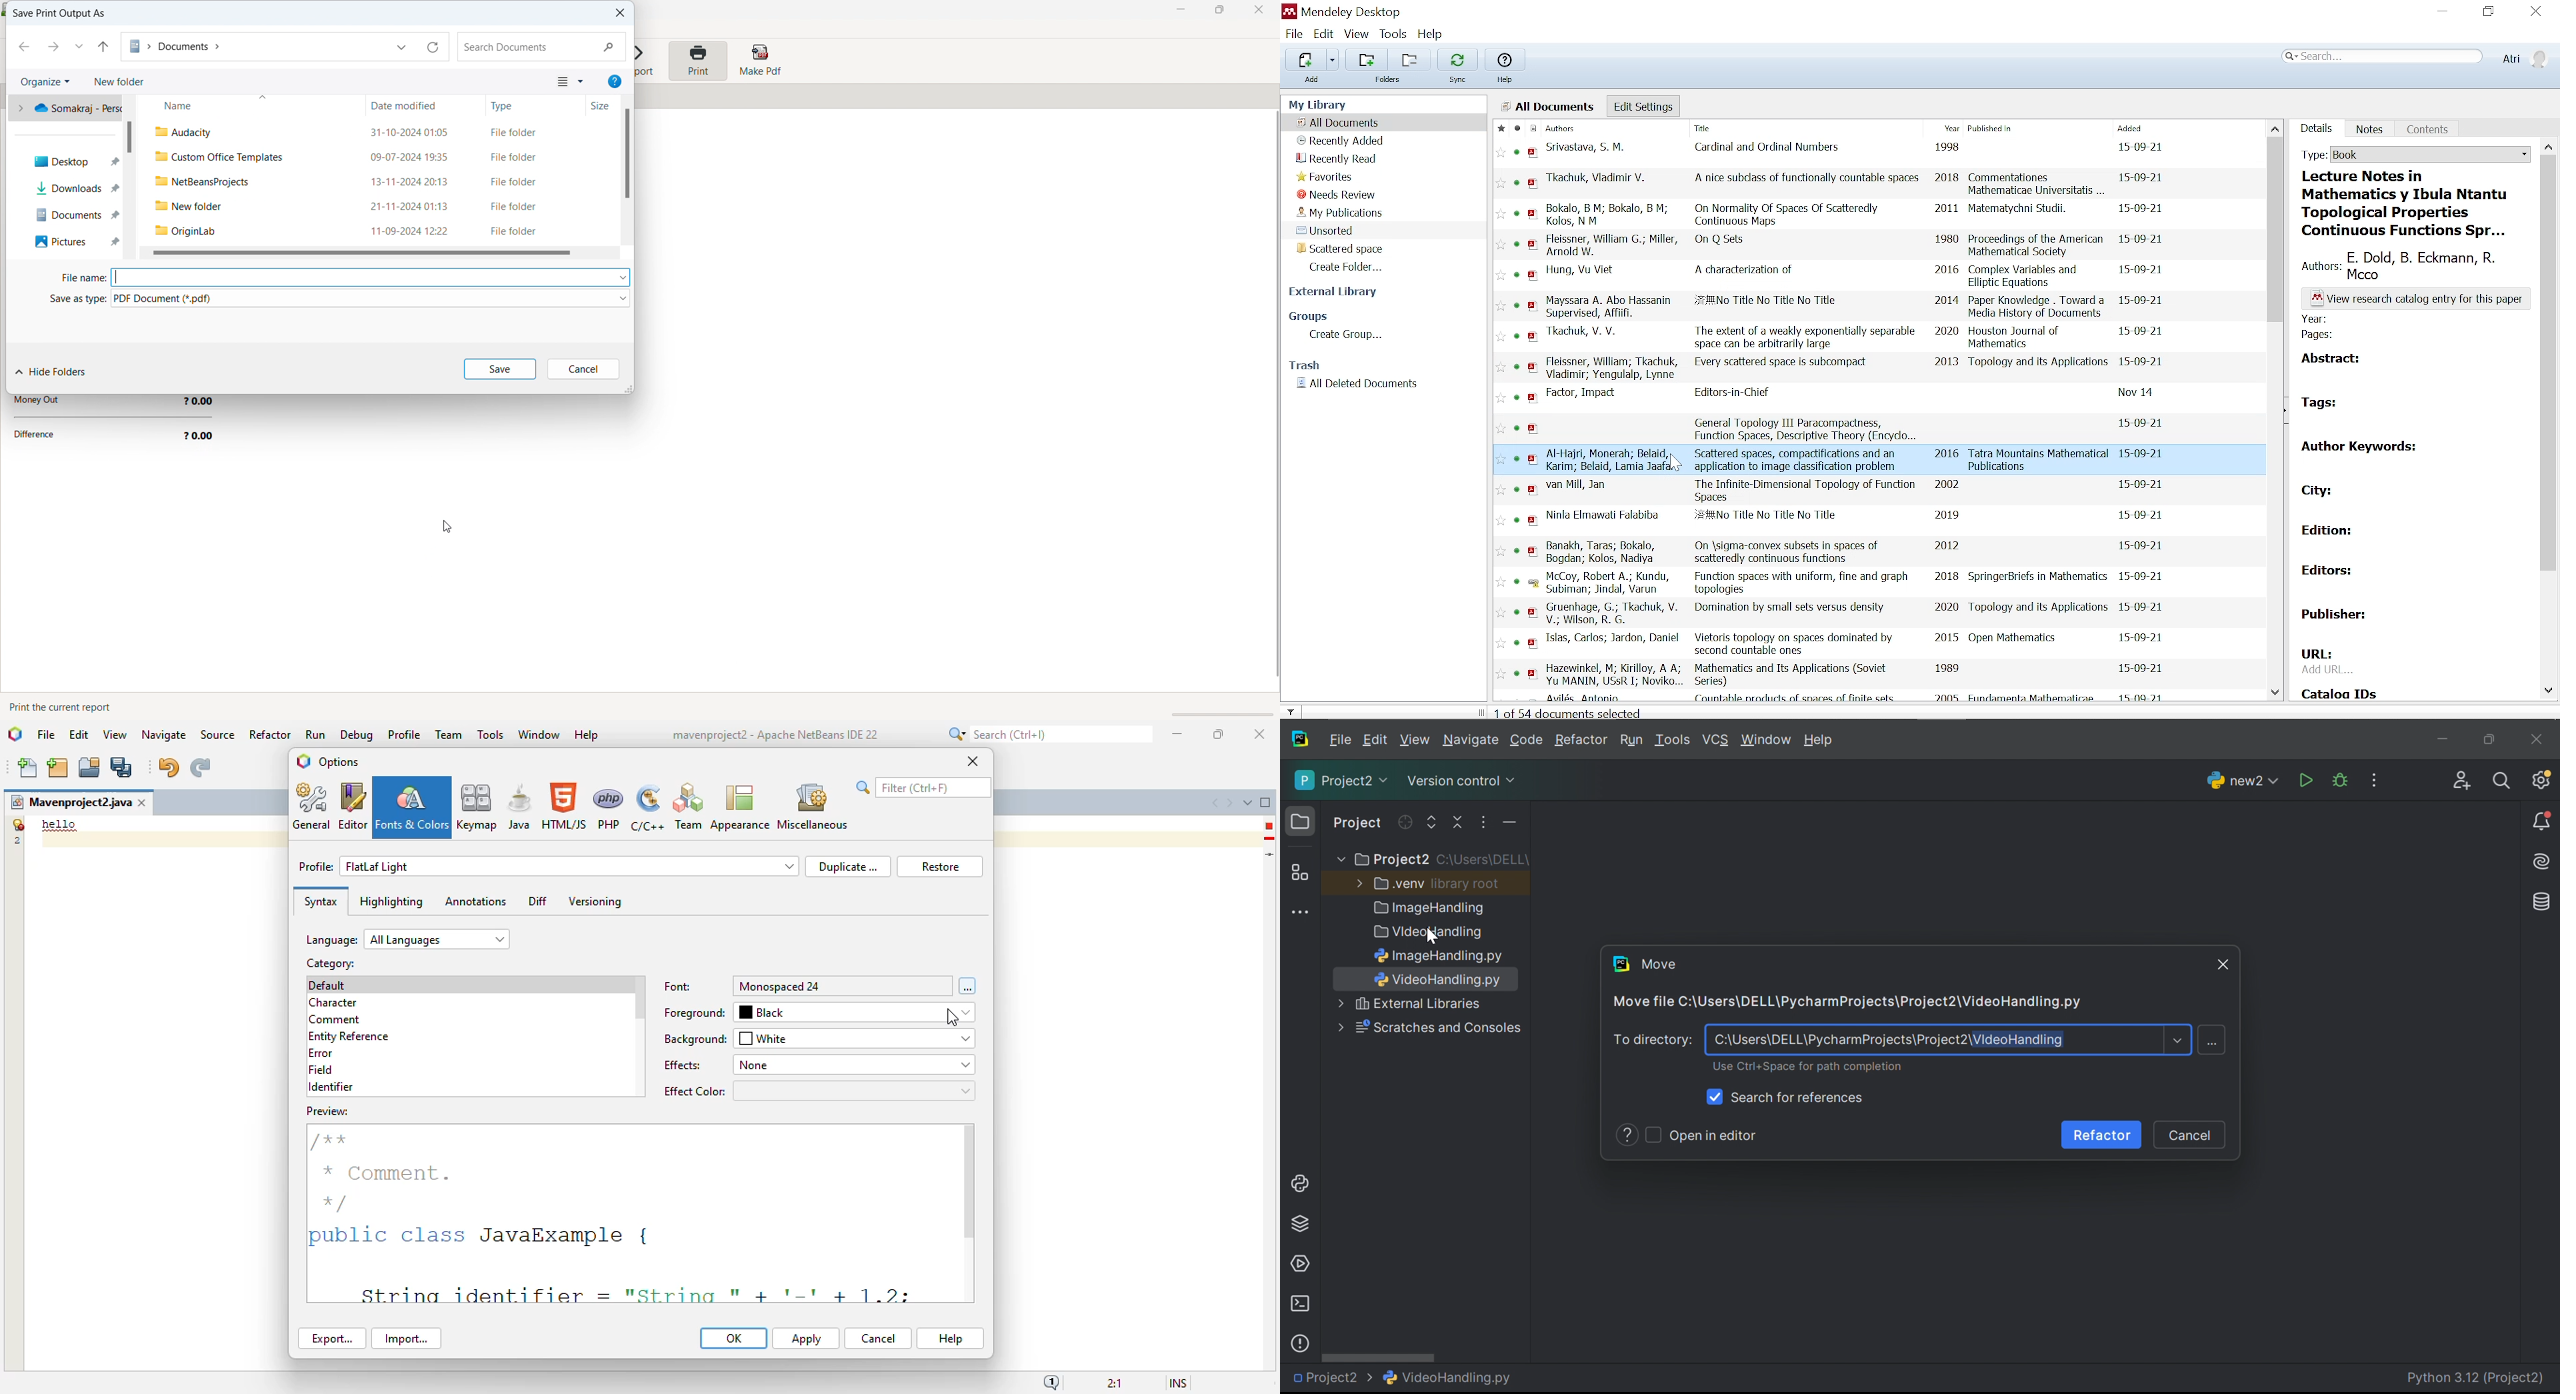 Image resolution: width=2576 pixels, height=1400 pixels. What do you see at coordinates (615, 81) in the screenshot?
I see `help` at bounding box center [615, 81].